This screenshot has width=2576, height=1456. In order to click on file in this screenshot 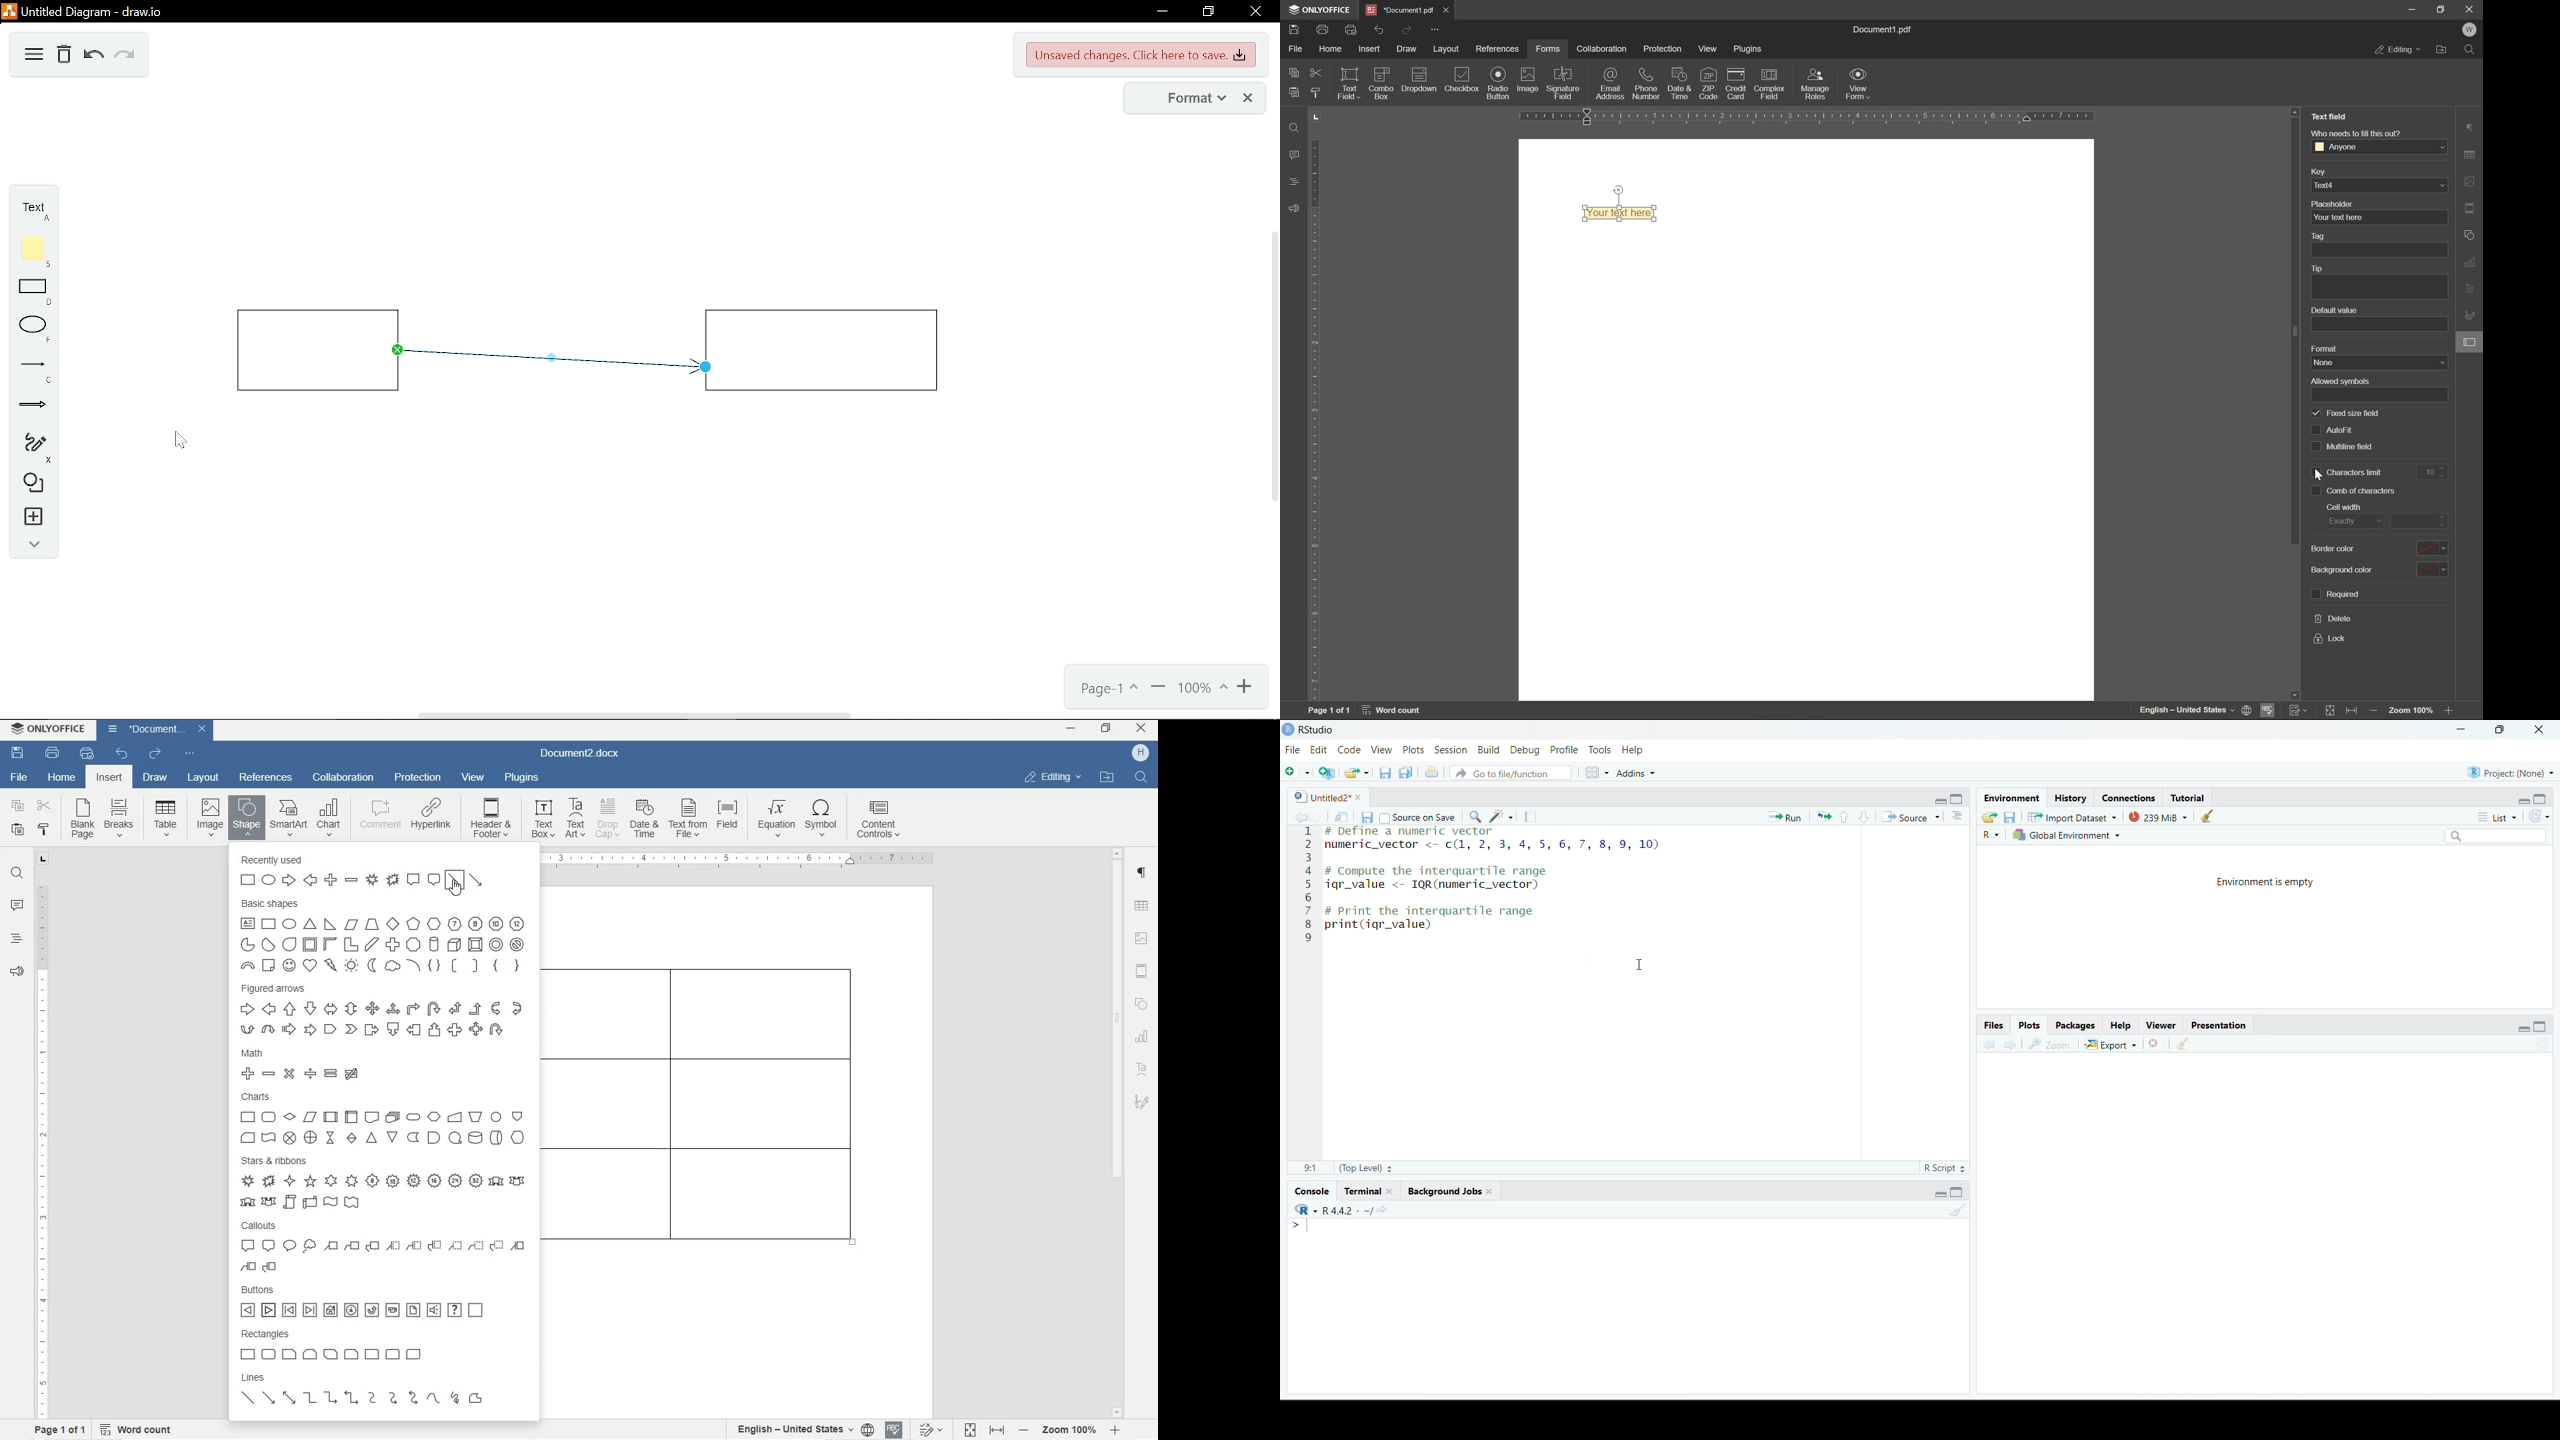, I will do `click(21, 779)`.